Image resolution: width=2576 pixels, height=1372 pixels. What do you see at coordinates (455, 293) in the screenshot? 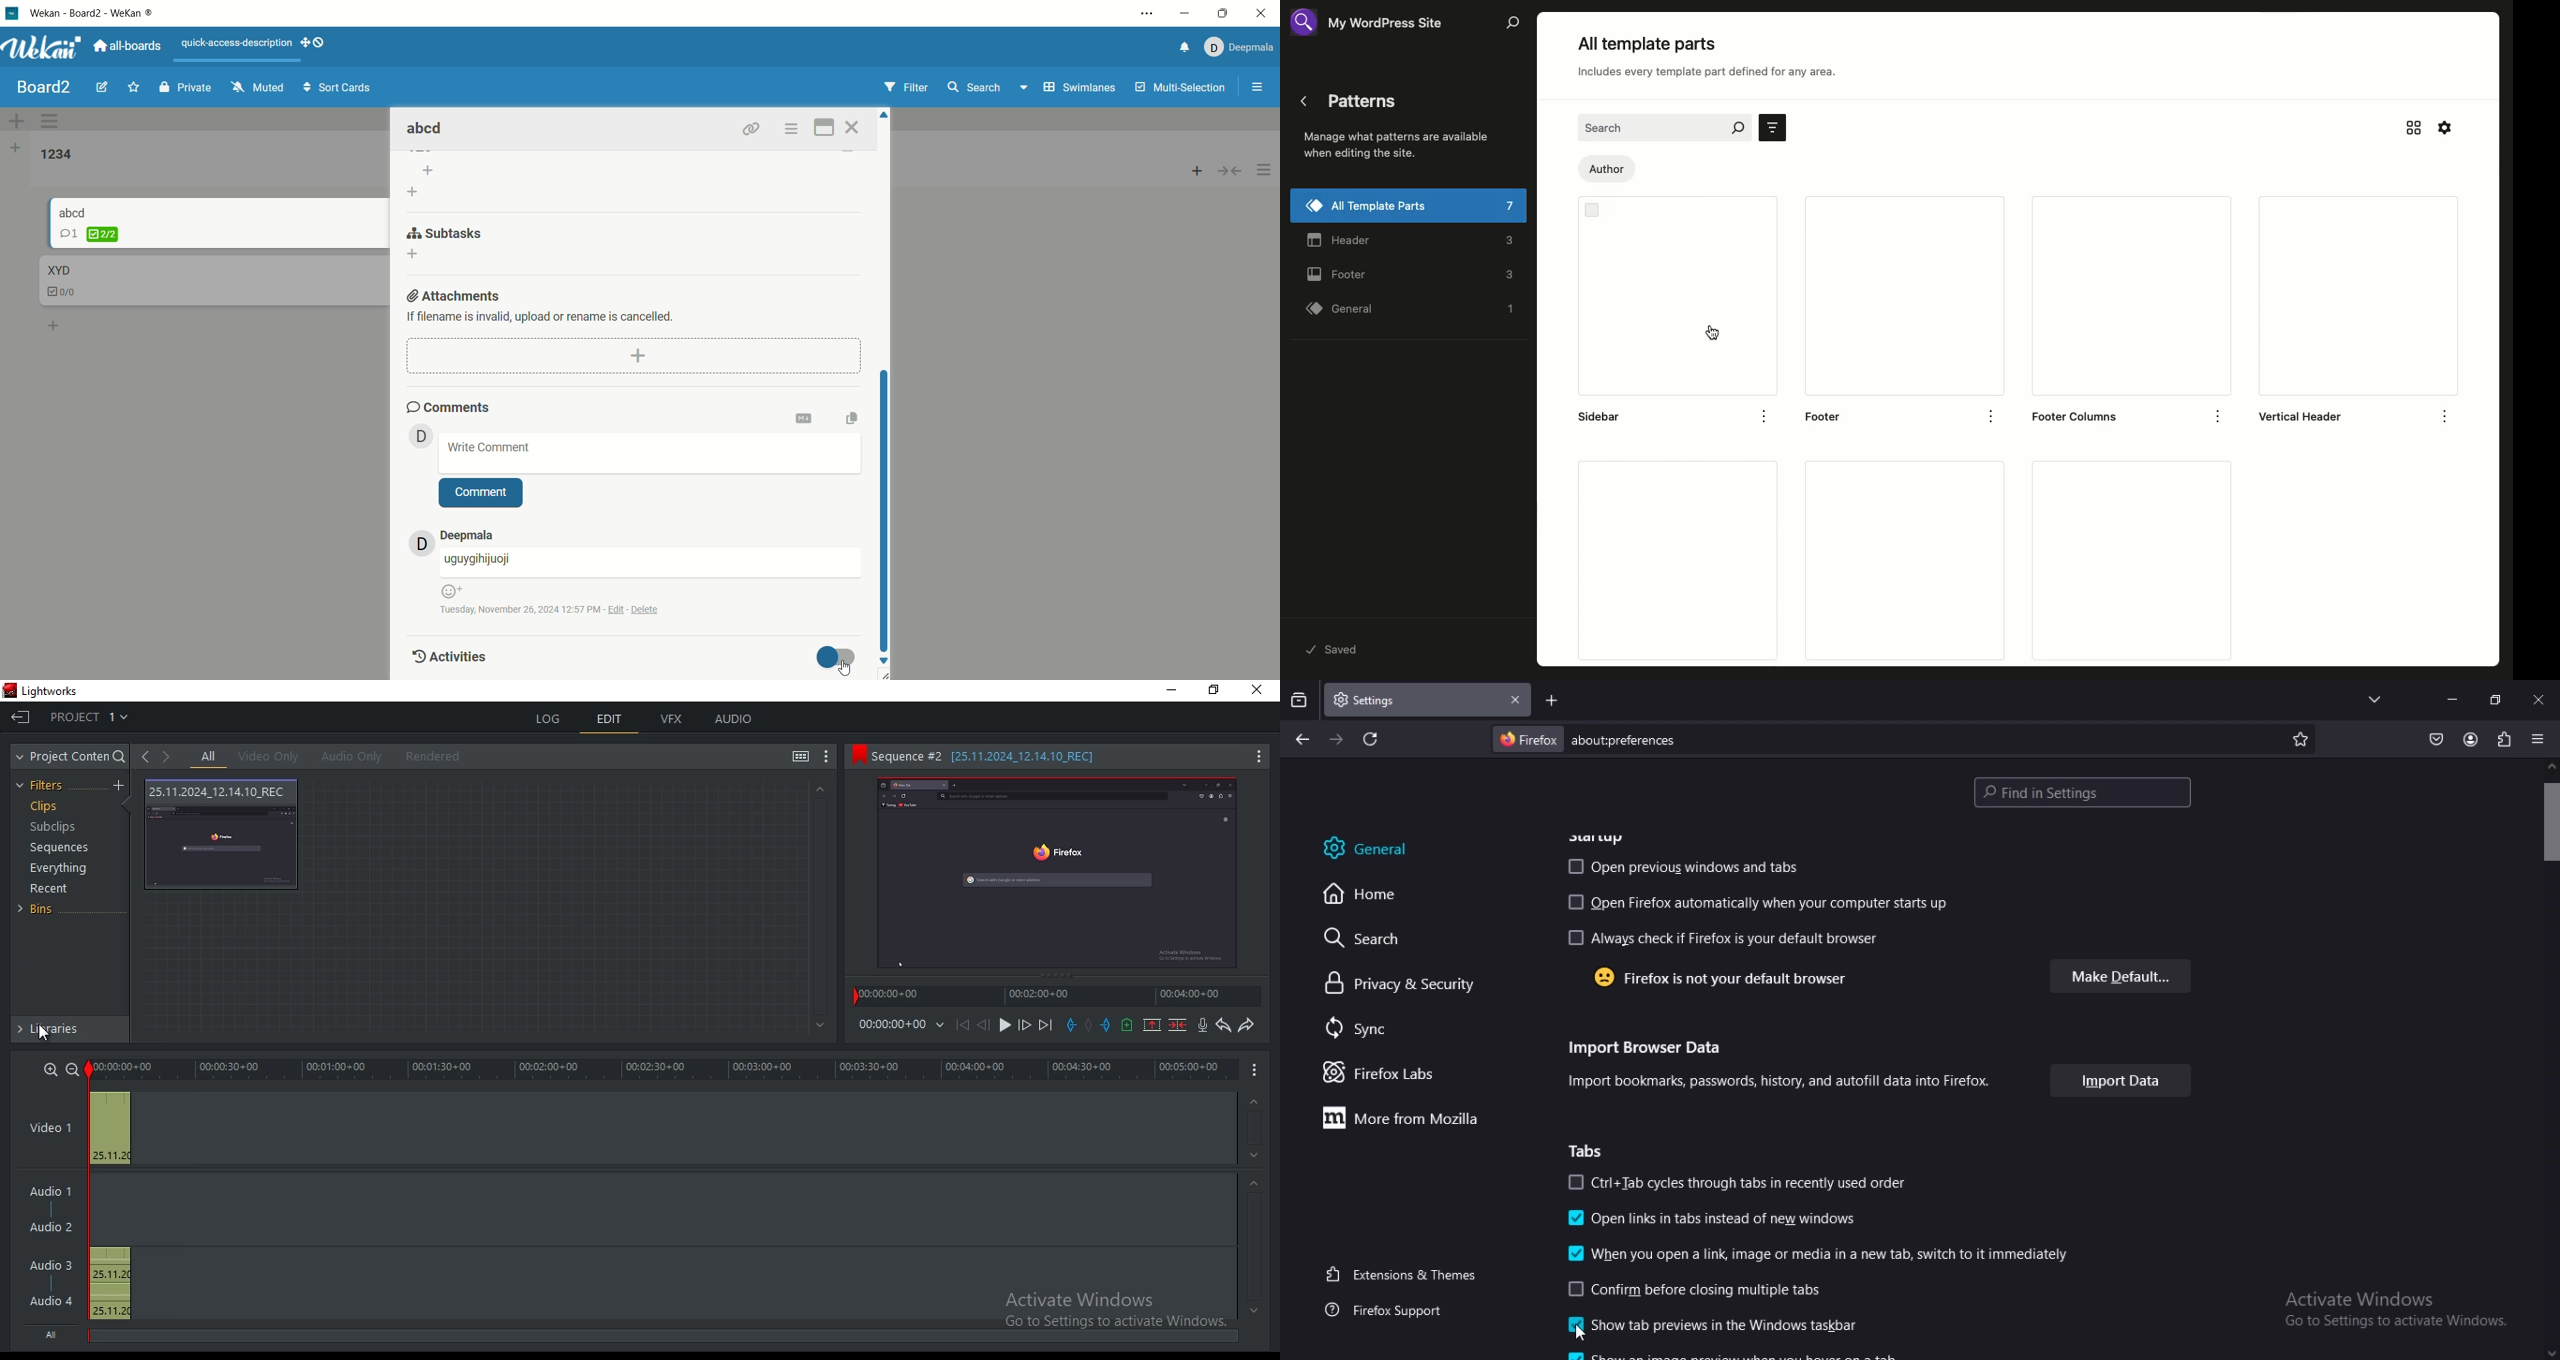
I see `attachments` at bounding box center [455, 293].